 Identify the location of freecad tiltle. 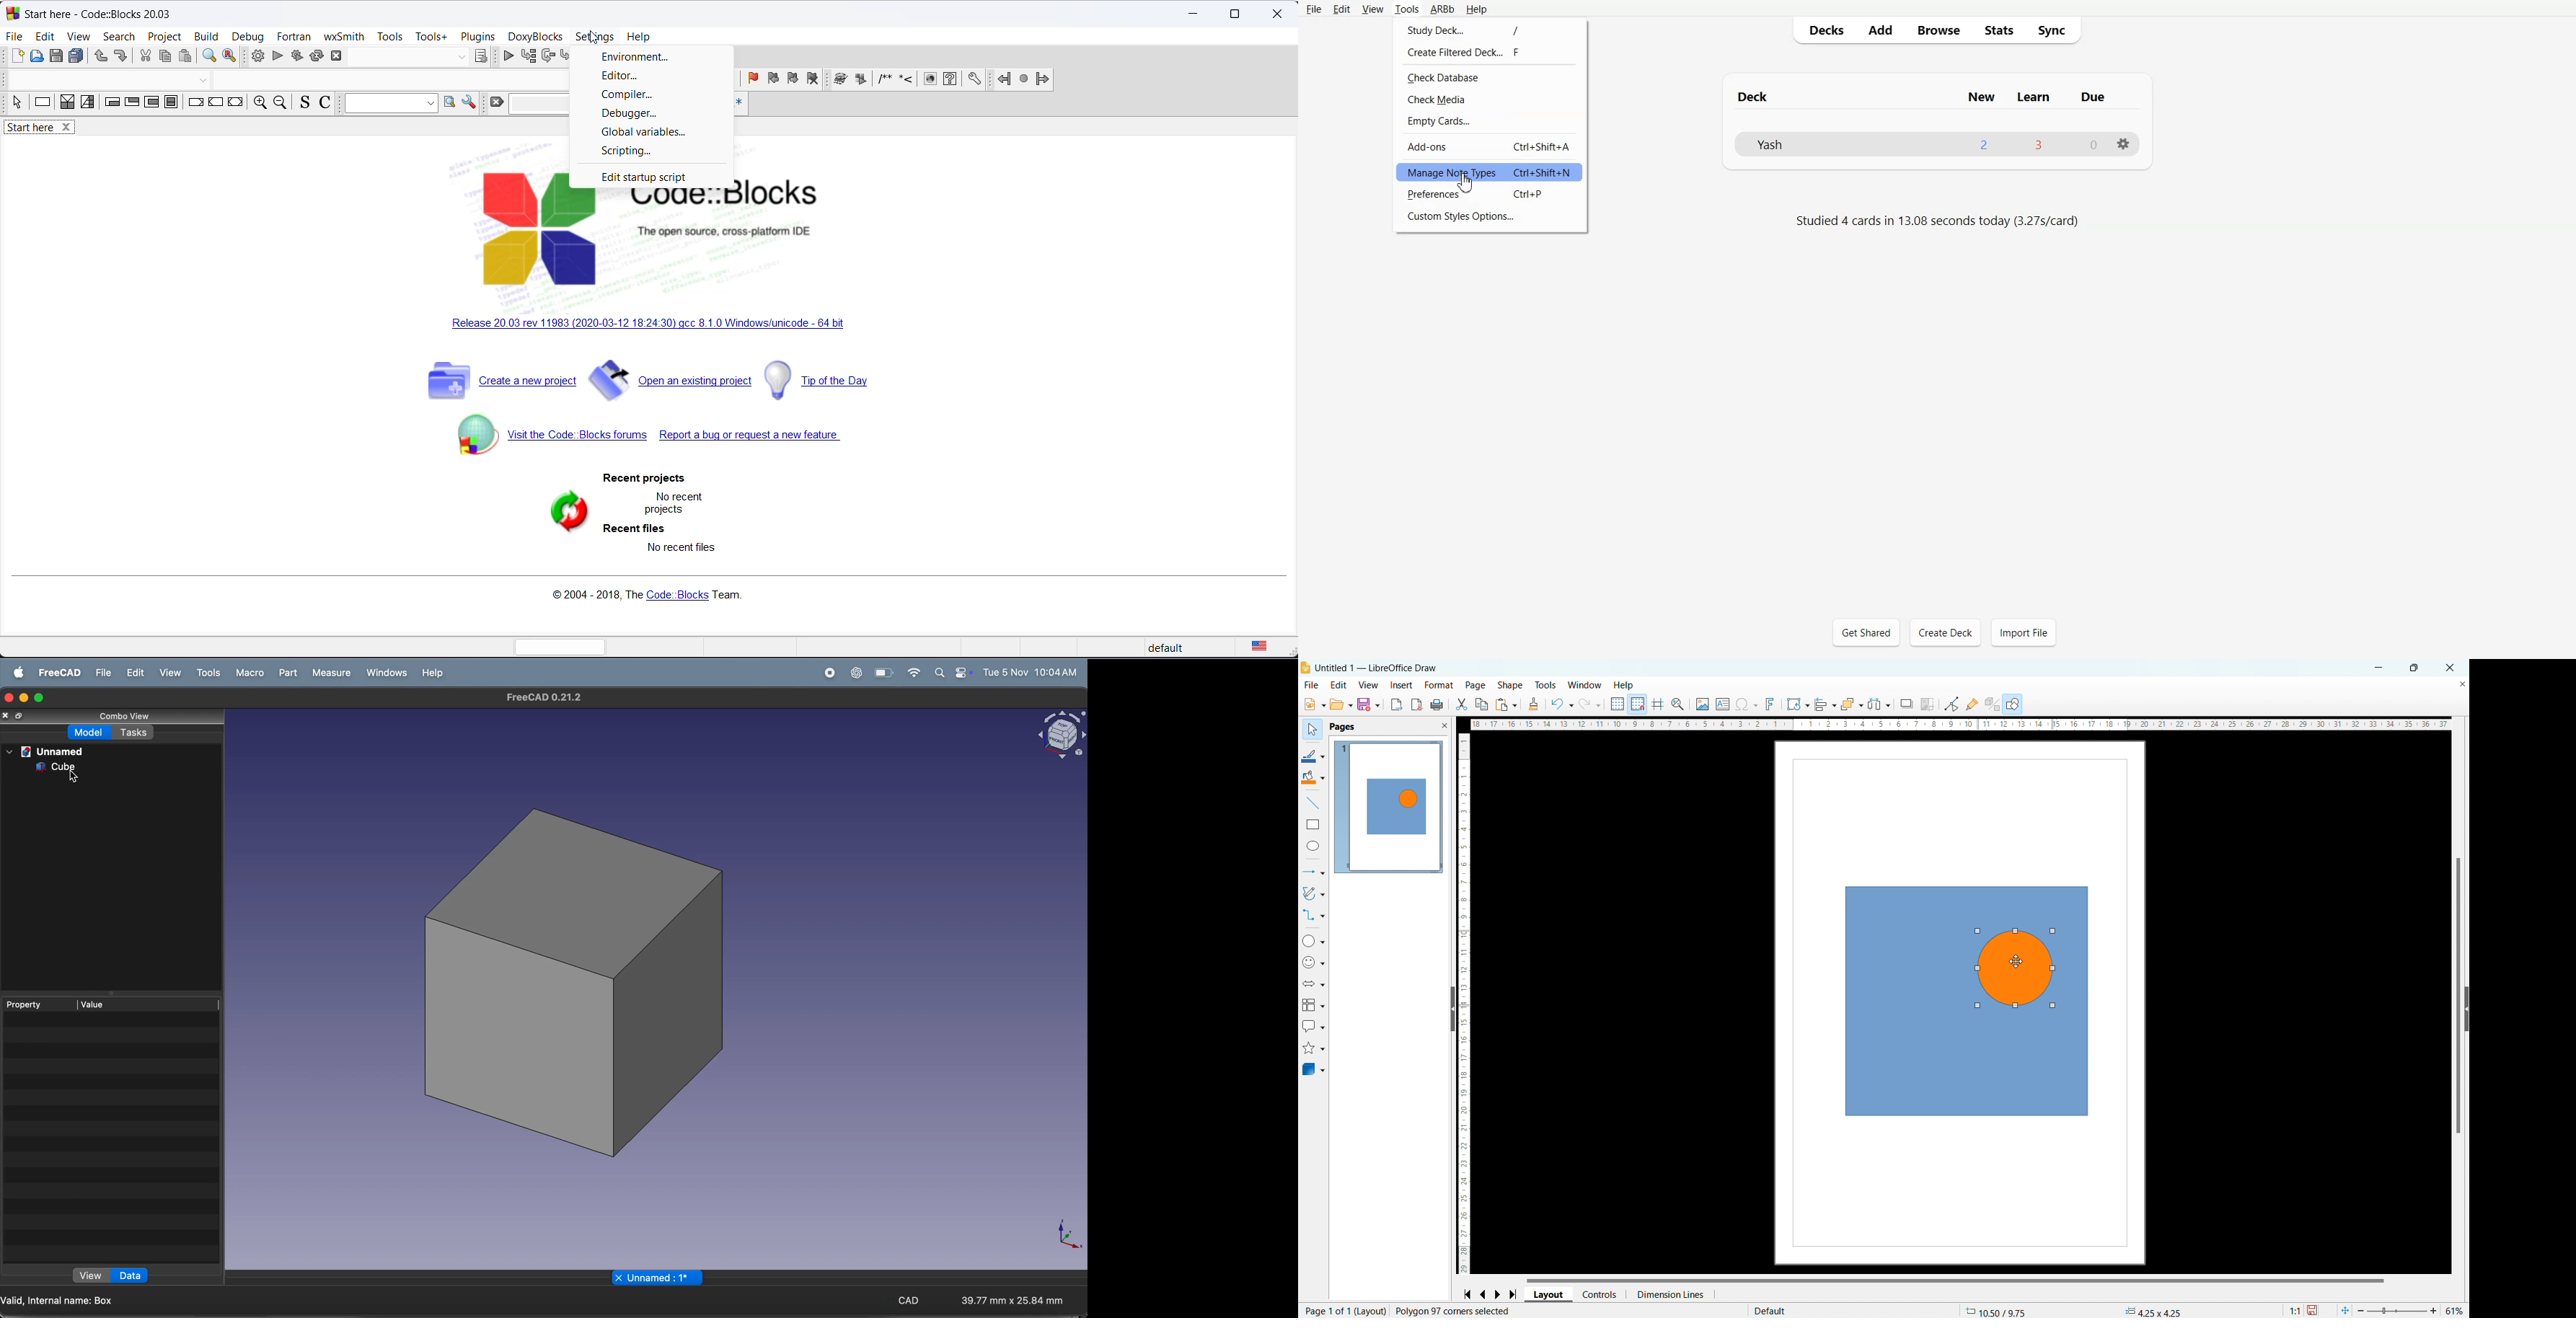
(546, 696).